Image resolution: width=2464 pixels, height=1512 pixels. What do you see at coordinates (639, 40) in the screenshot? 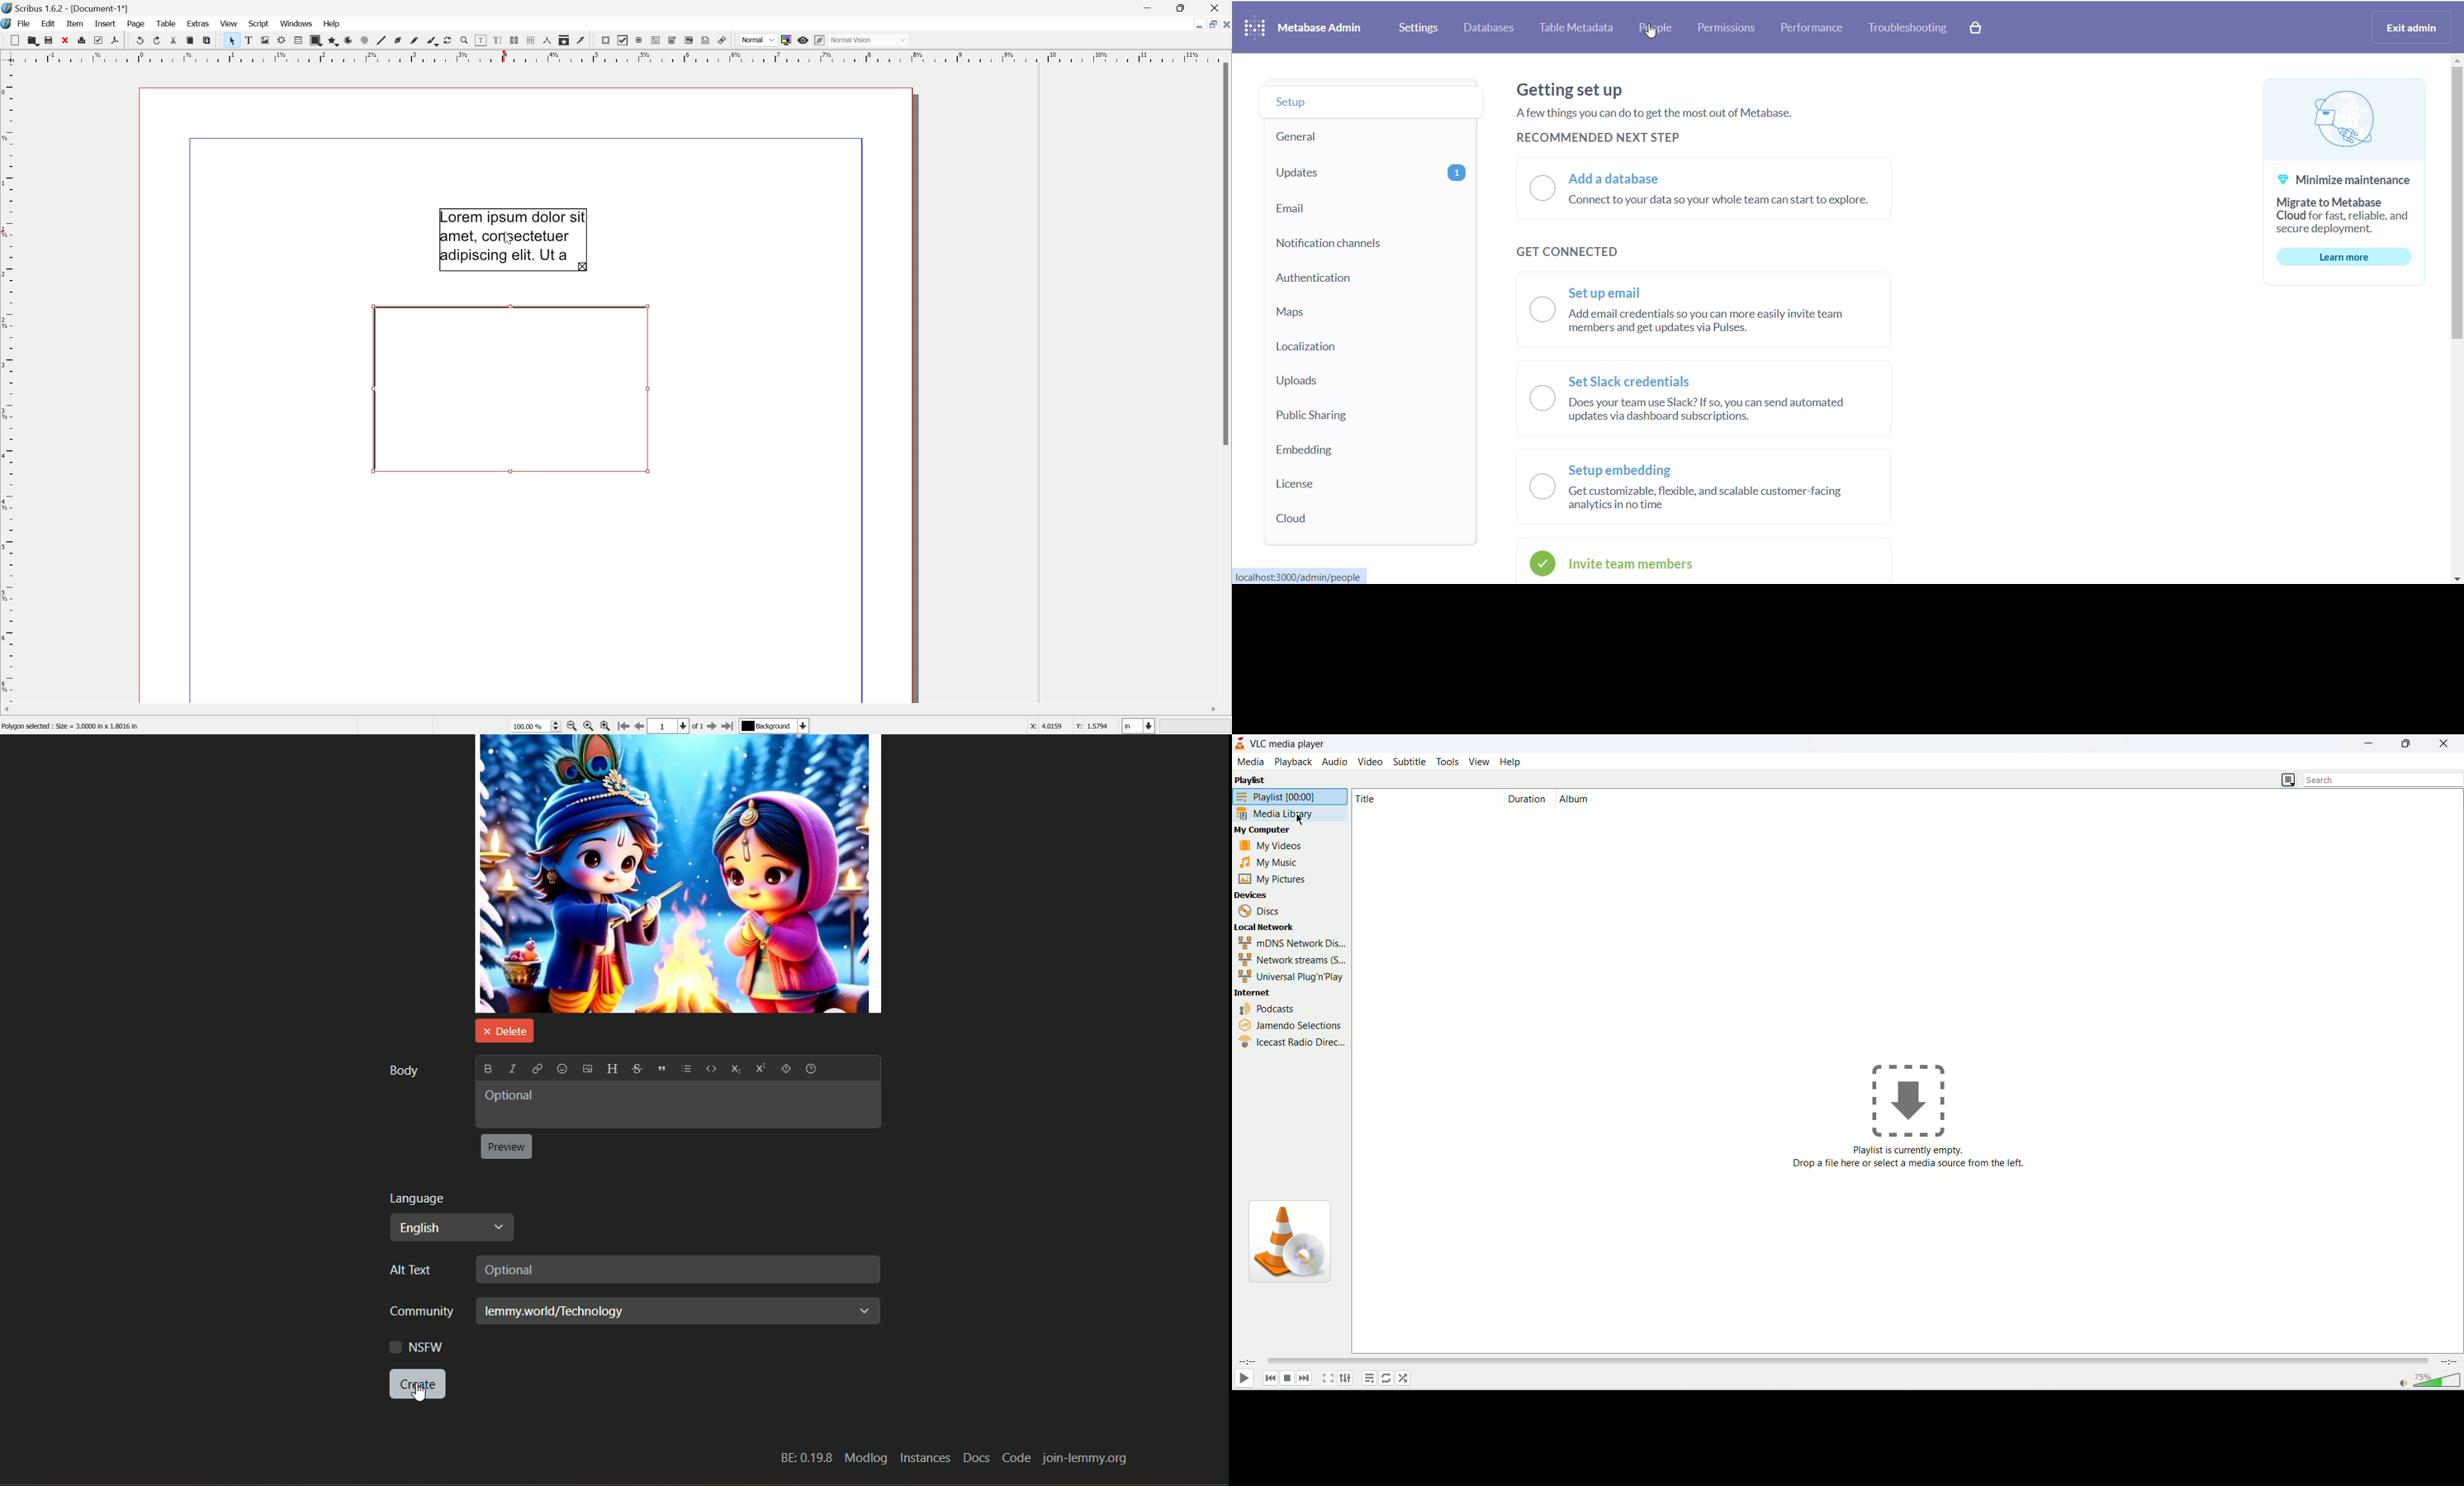
I see `PDF radio button` at bounding box center [639, 40].